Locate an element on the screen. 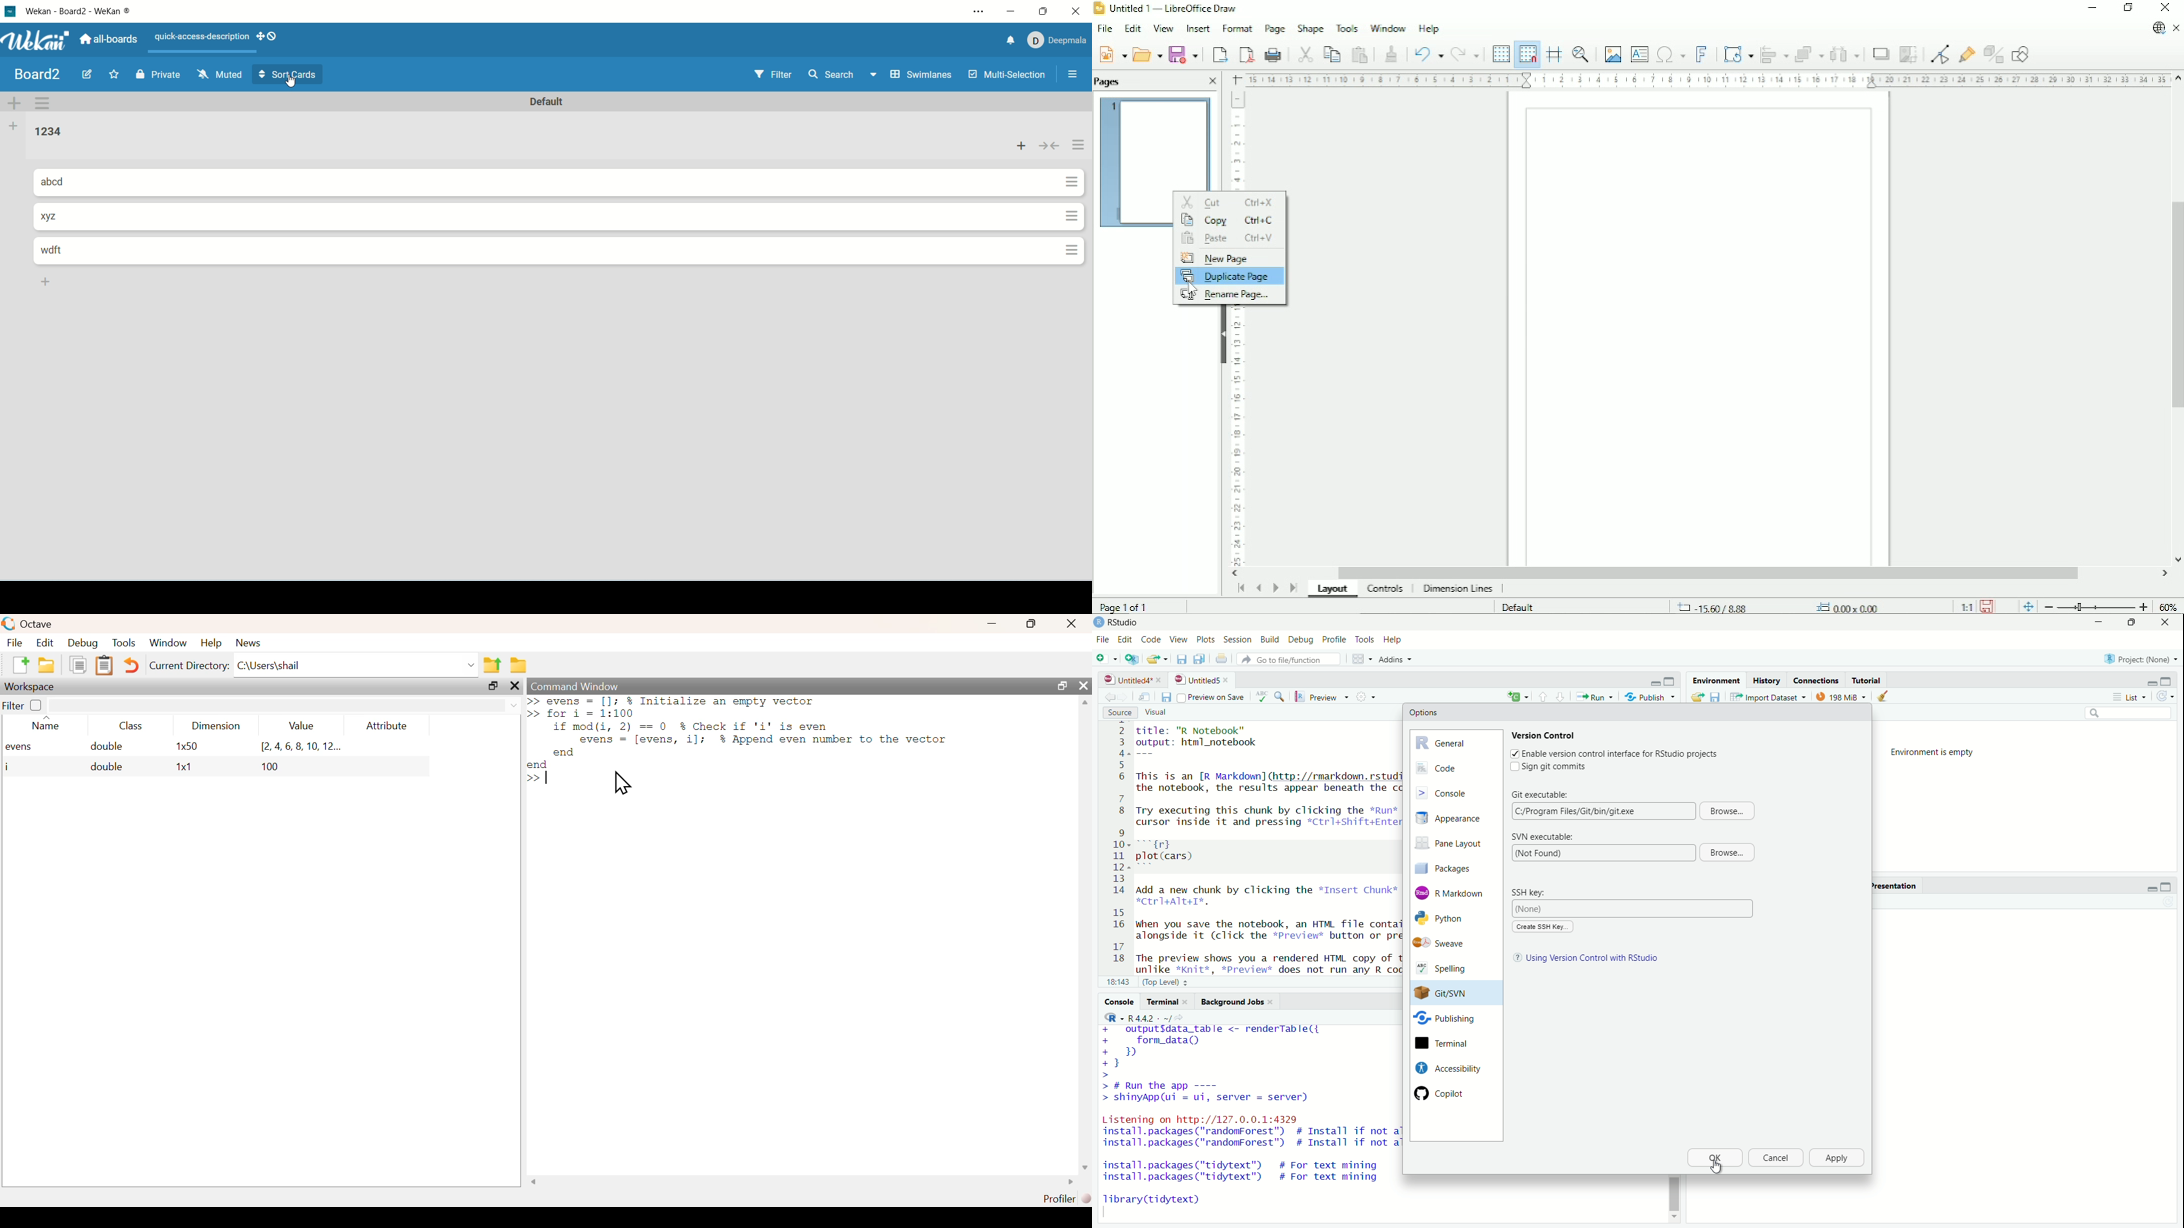  Toggle point edit mode is located at coordinates (1942, 53).